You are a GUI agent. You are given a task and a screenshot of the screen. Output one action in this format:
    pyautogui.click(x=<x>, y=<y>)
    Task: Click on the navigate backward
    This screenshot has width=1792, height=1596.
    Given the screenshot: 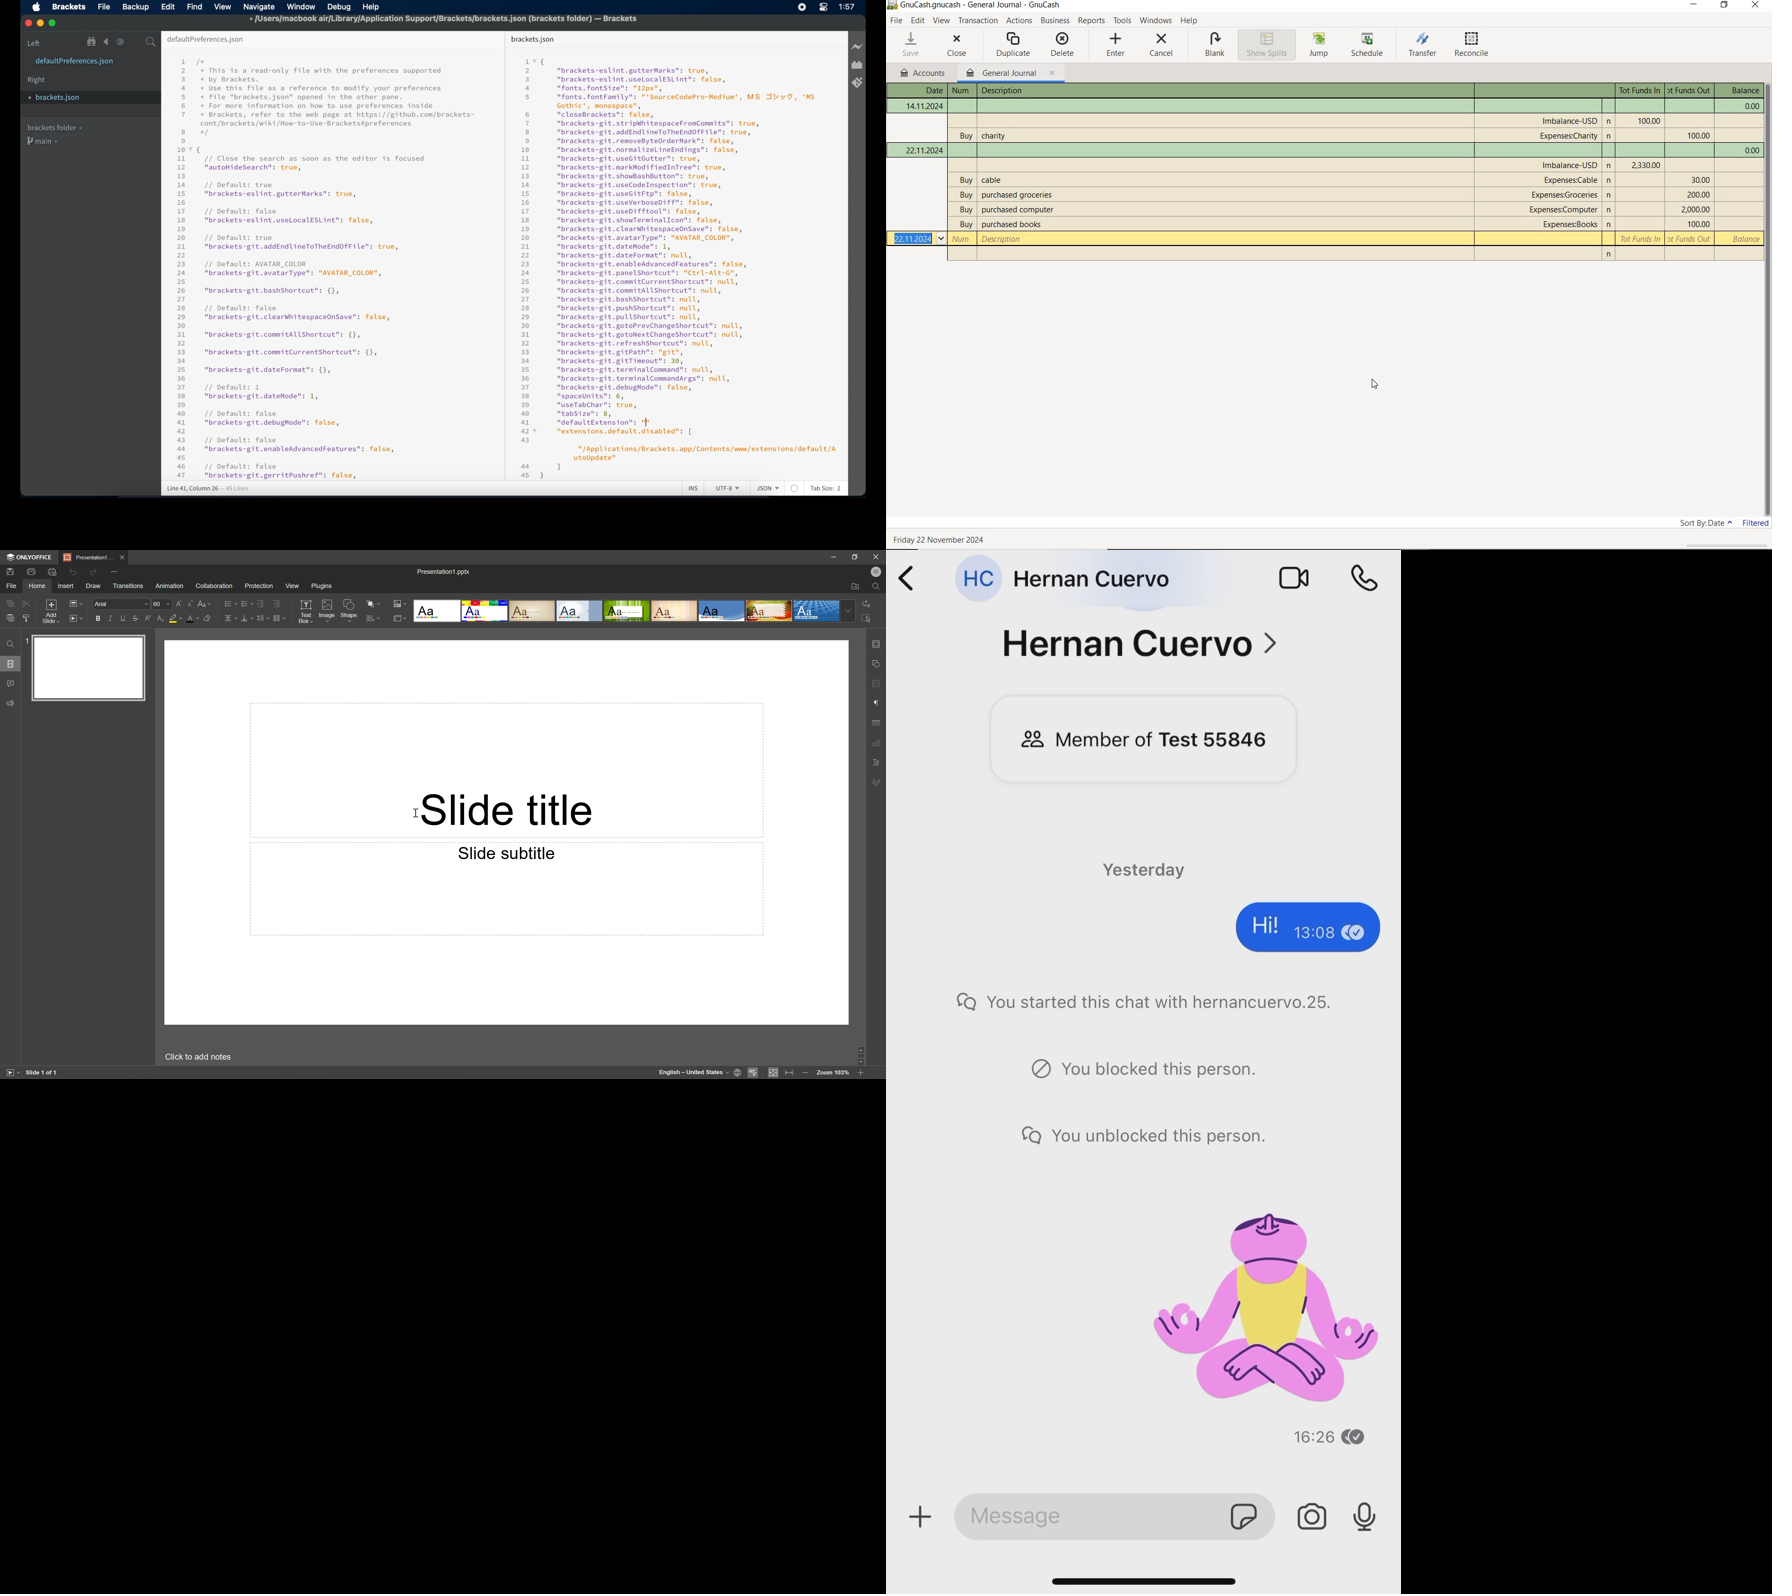 What is the action you would take?
    pyautogui.click(x=106, y=42)
    